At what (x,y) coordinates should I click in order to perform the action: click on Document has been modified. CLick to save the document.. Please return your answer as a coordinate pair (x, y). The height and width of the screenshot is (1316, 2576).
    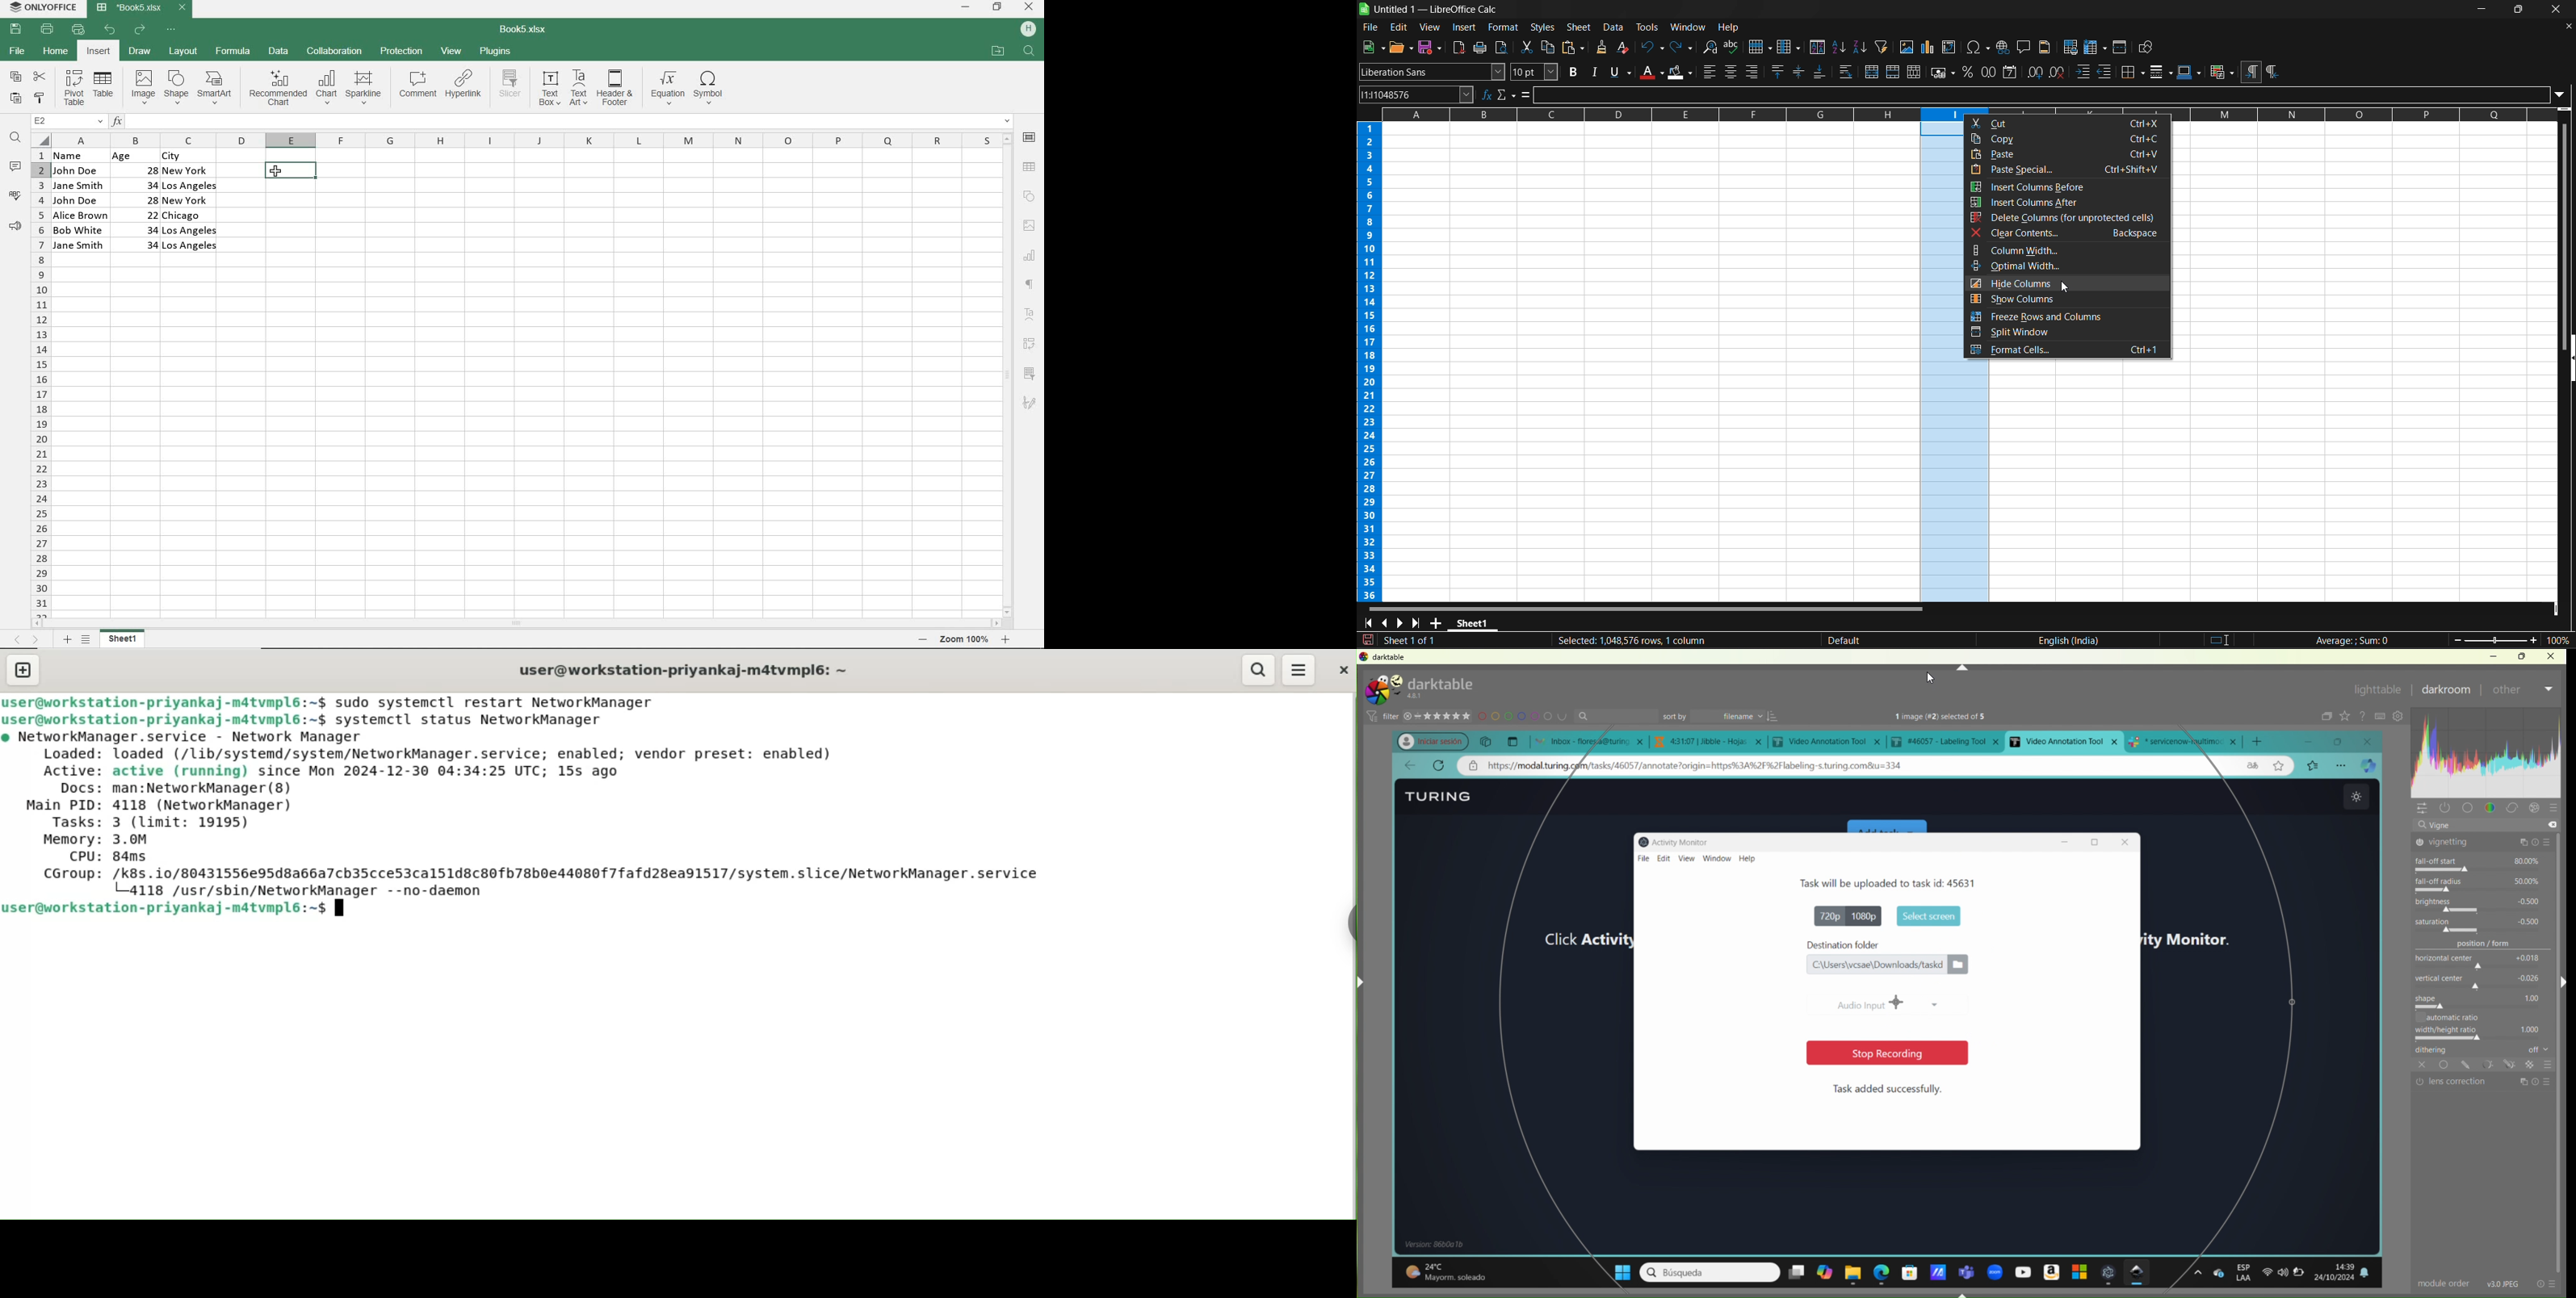
    Looking at the image, I should click on (1579, 642).